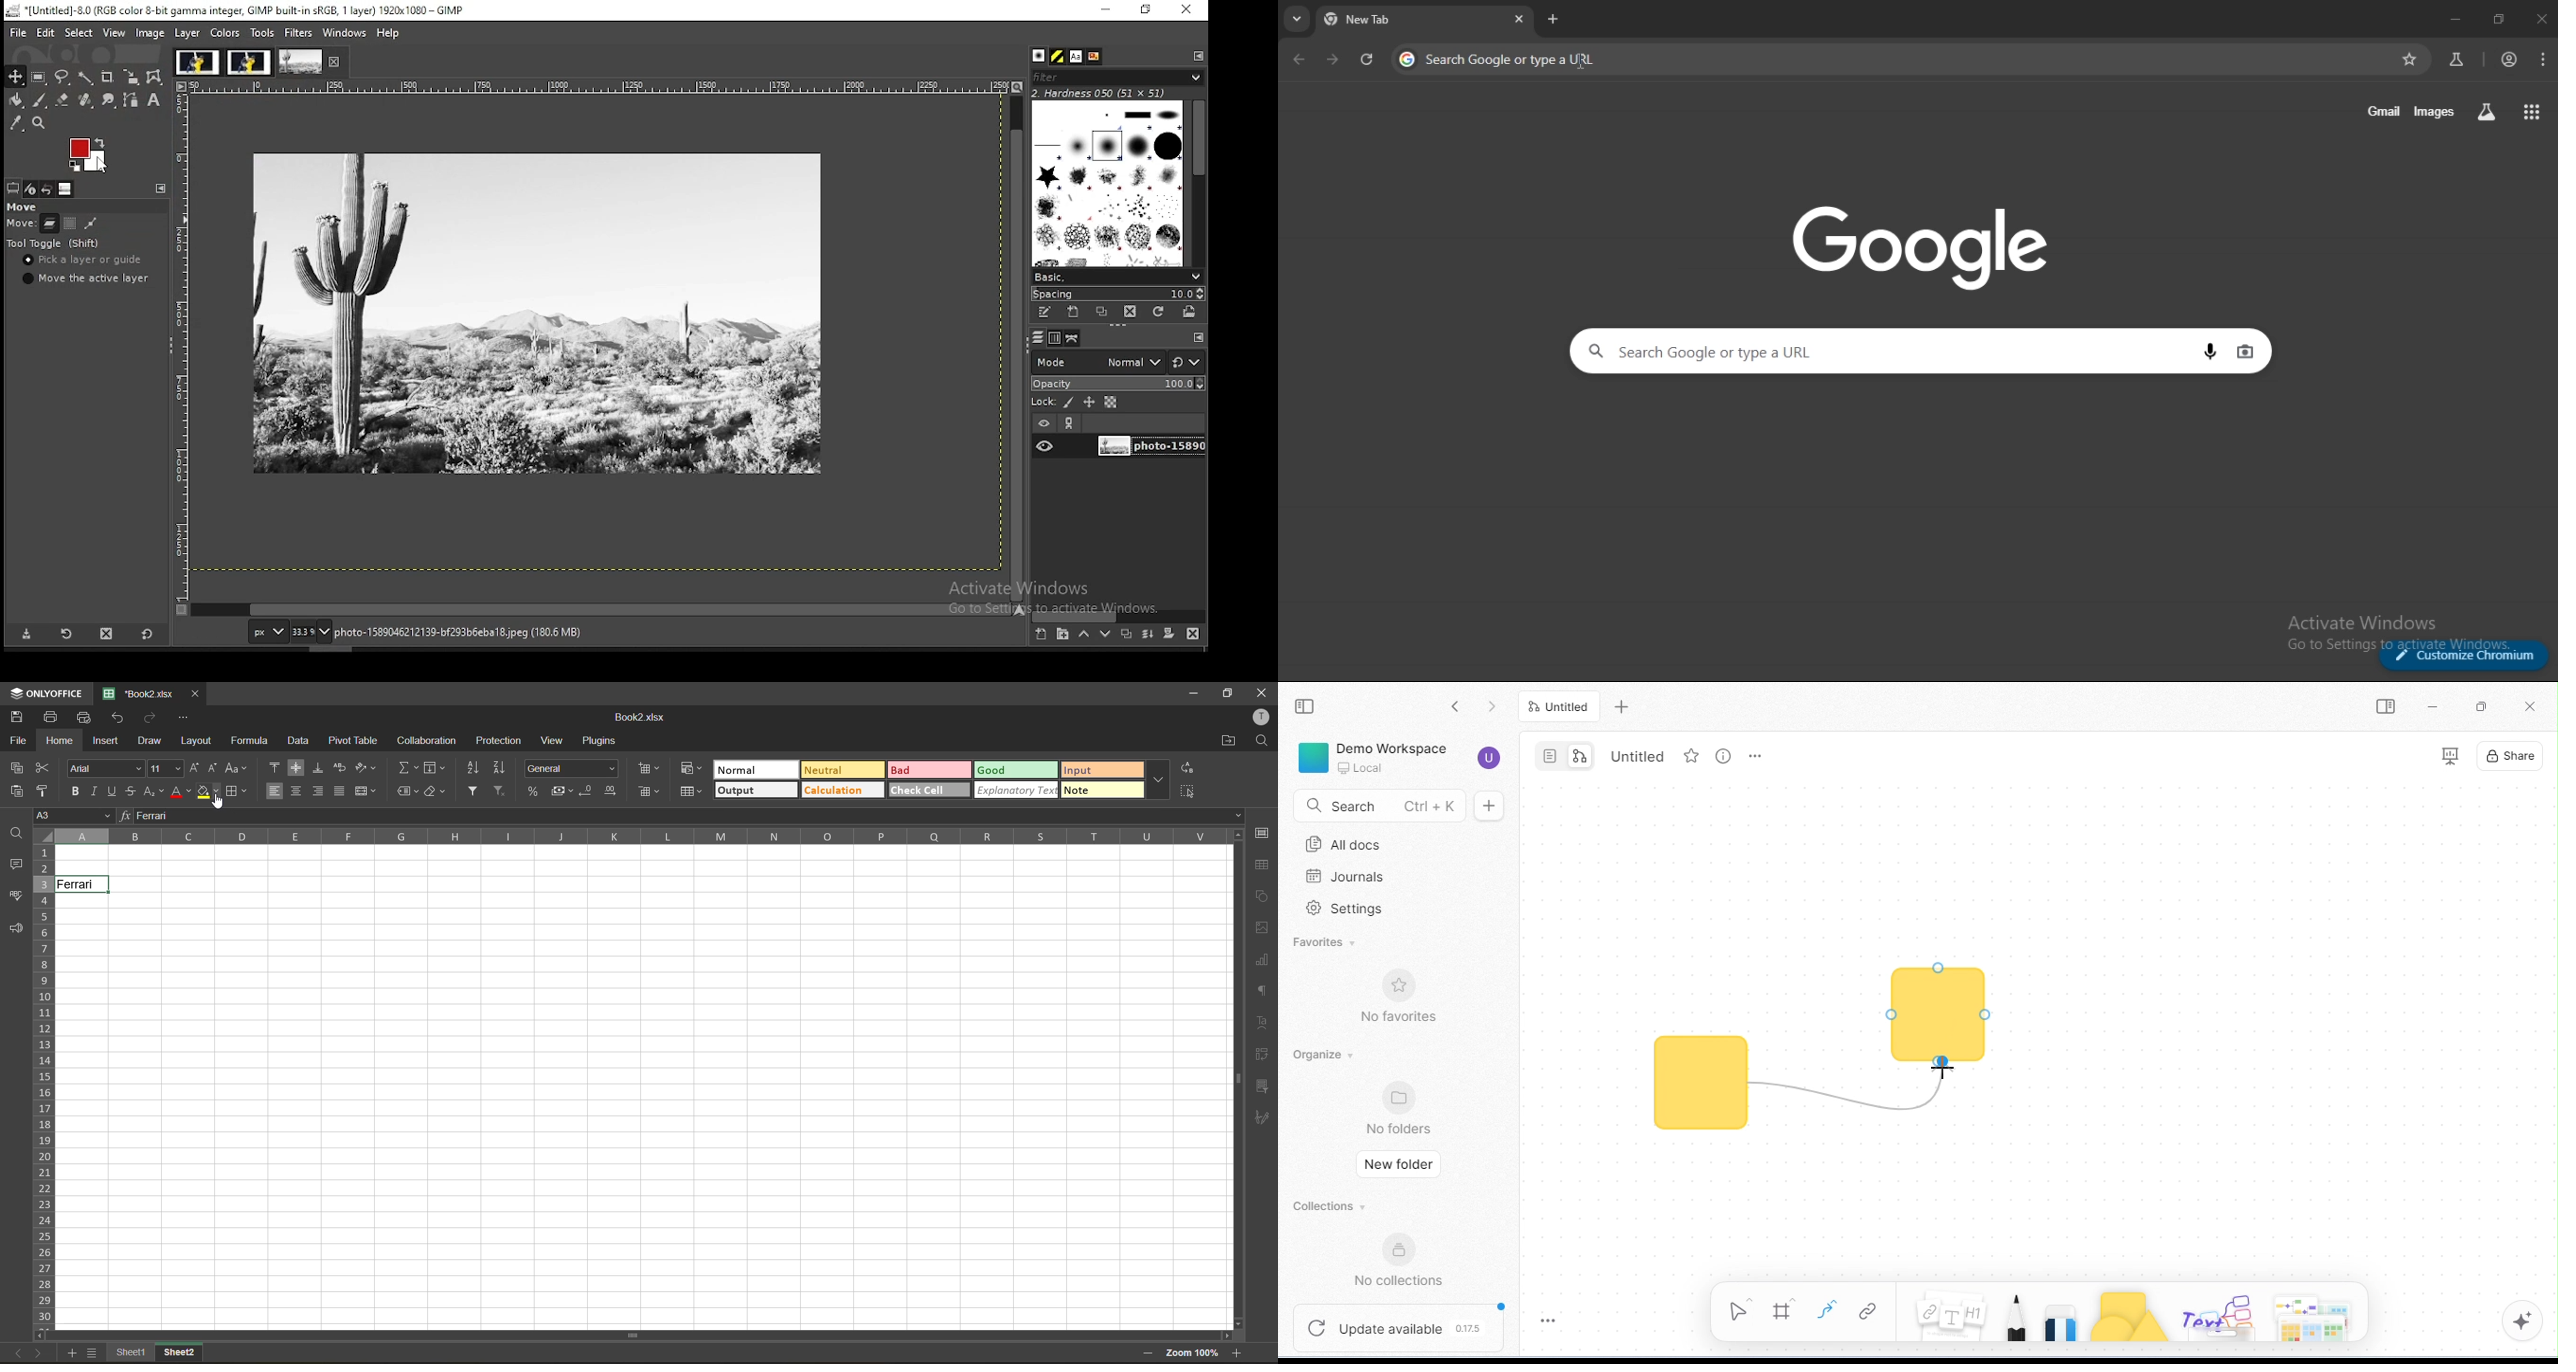  I want to click on plugins, so click(601, 743).